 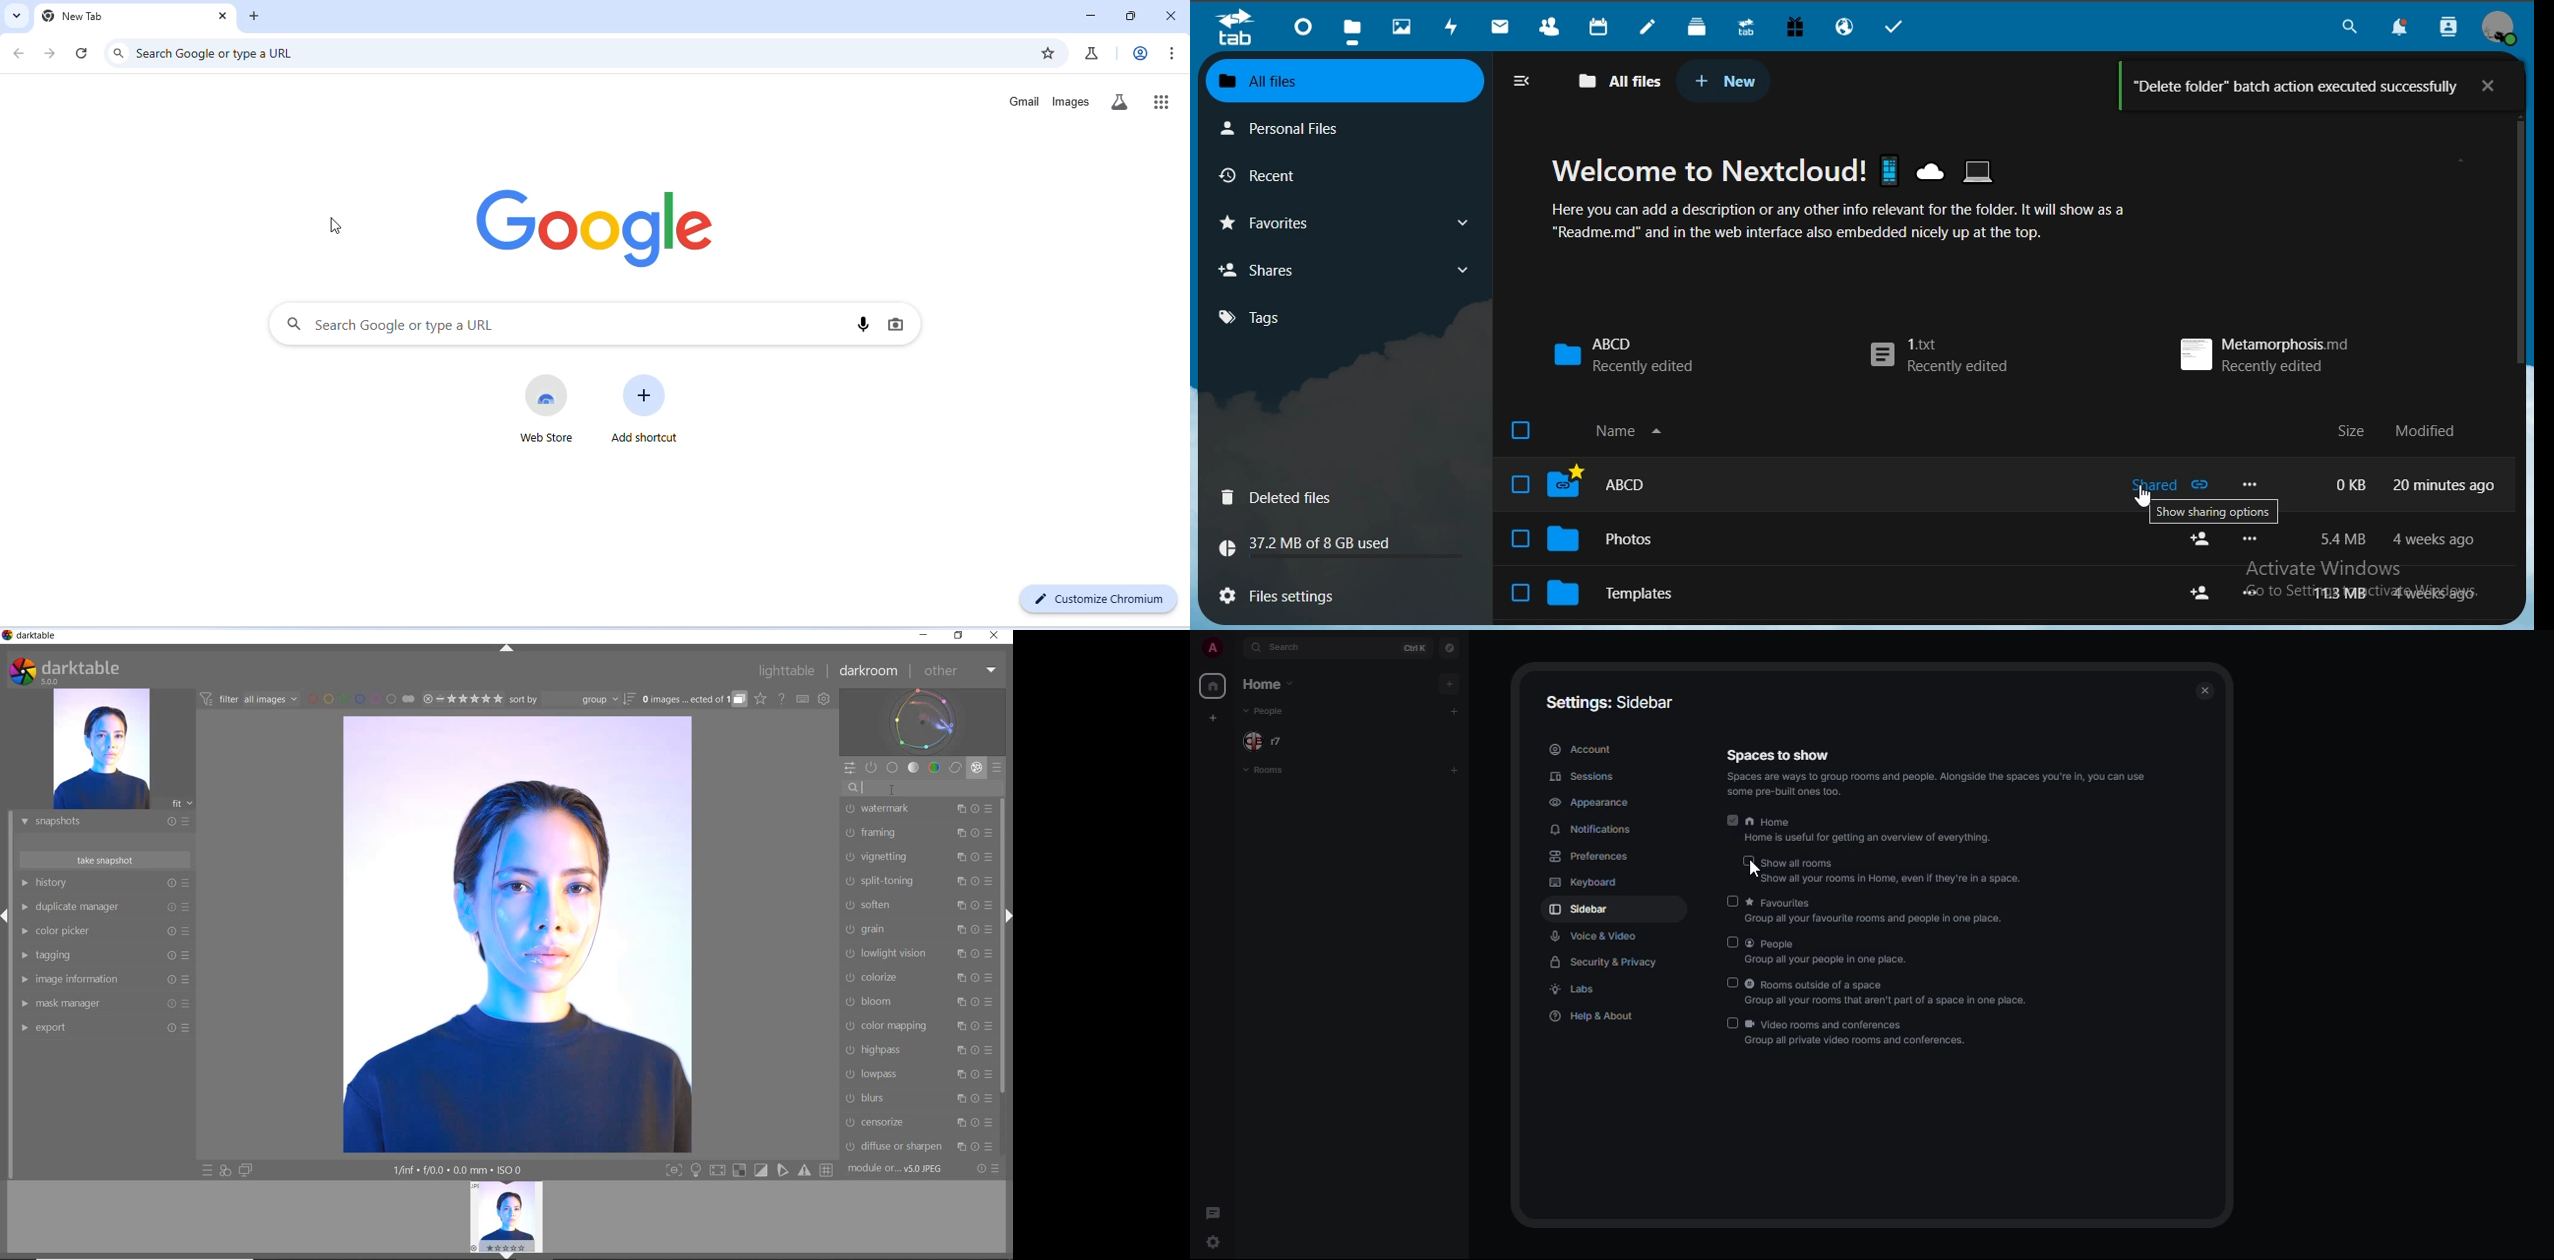 I want to click on SELECTED IMAGE, so click(x=517, y=934).